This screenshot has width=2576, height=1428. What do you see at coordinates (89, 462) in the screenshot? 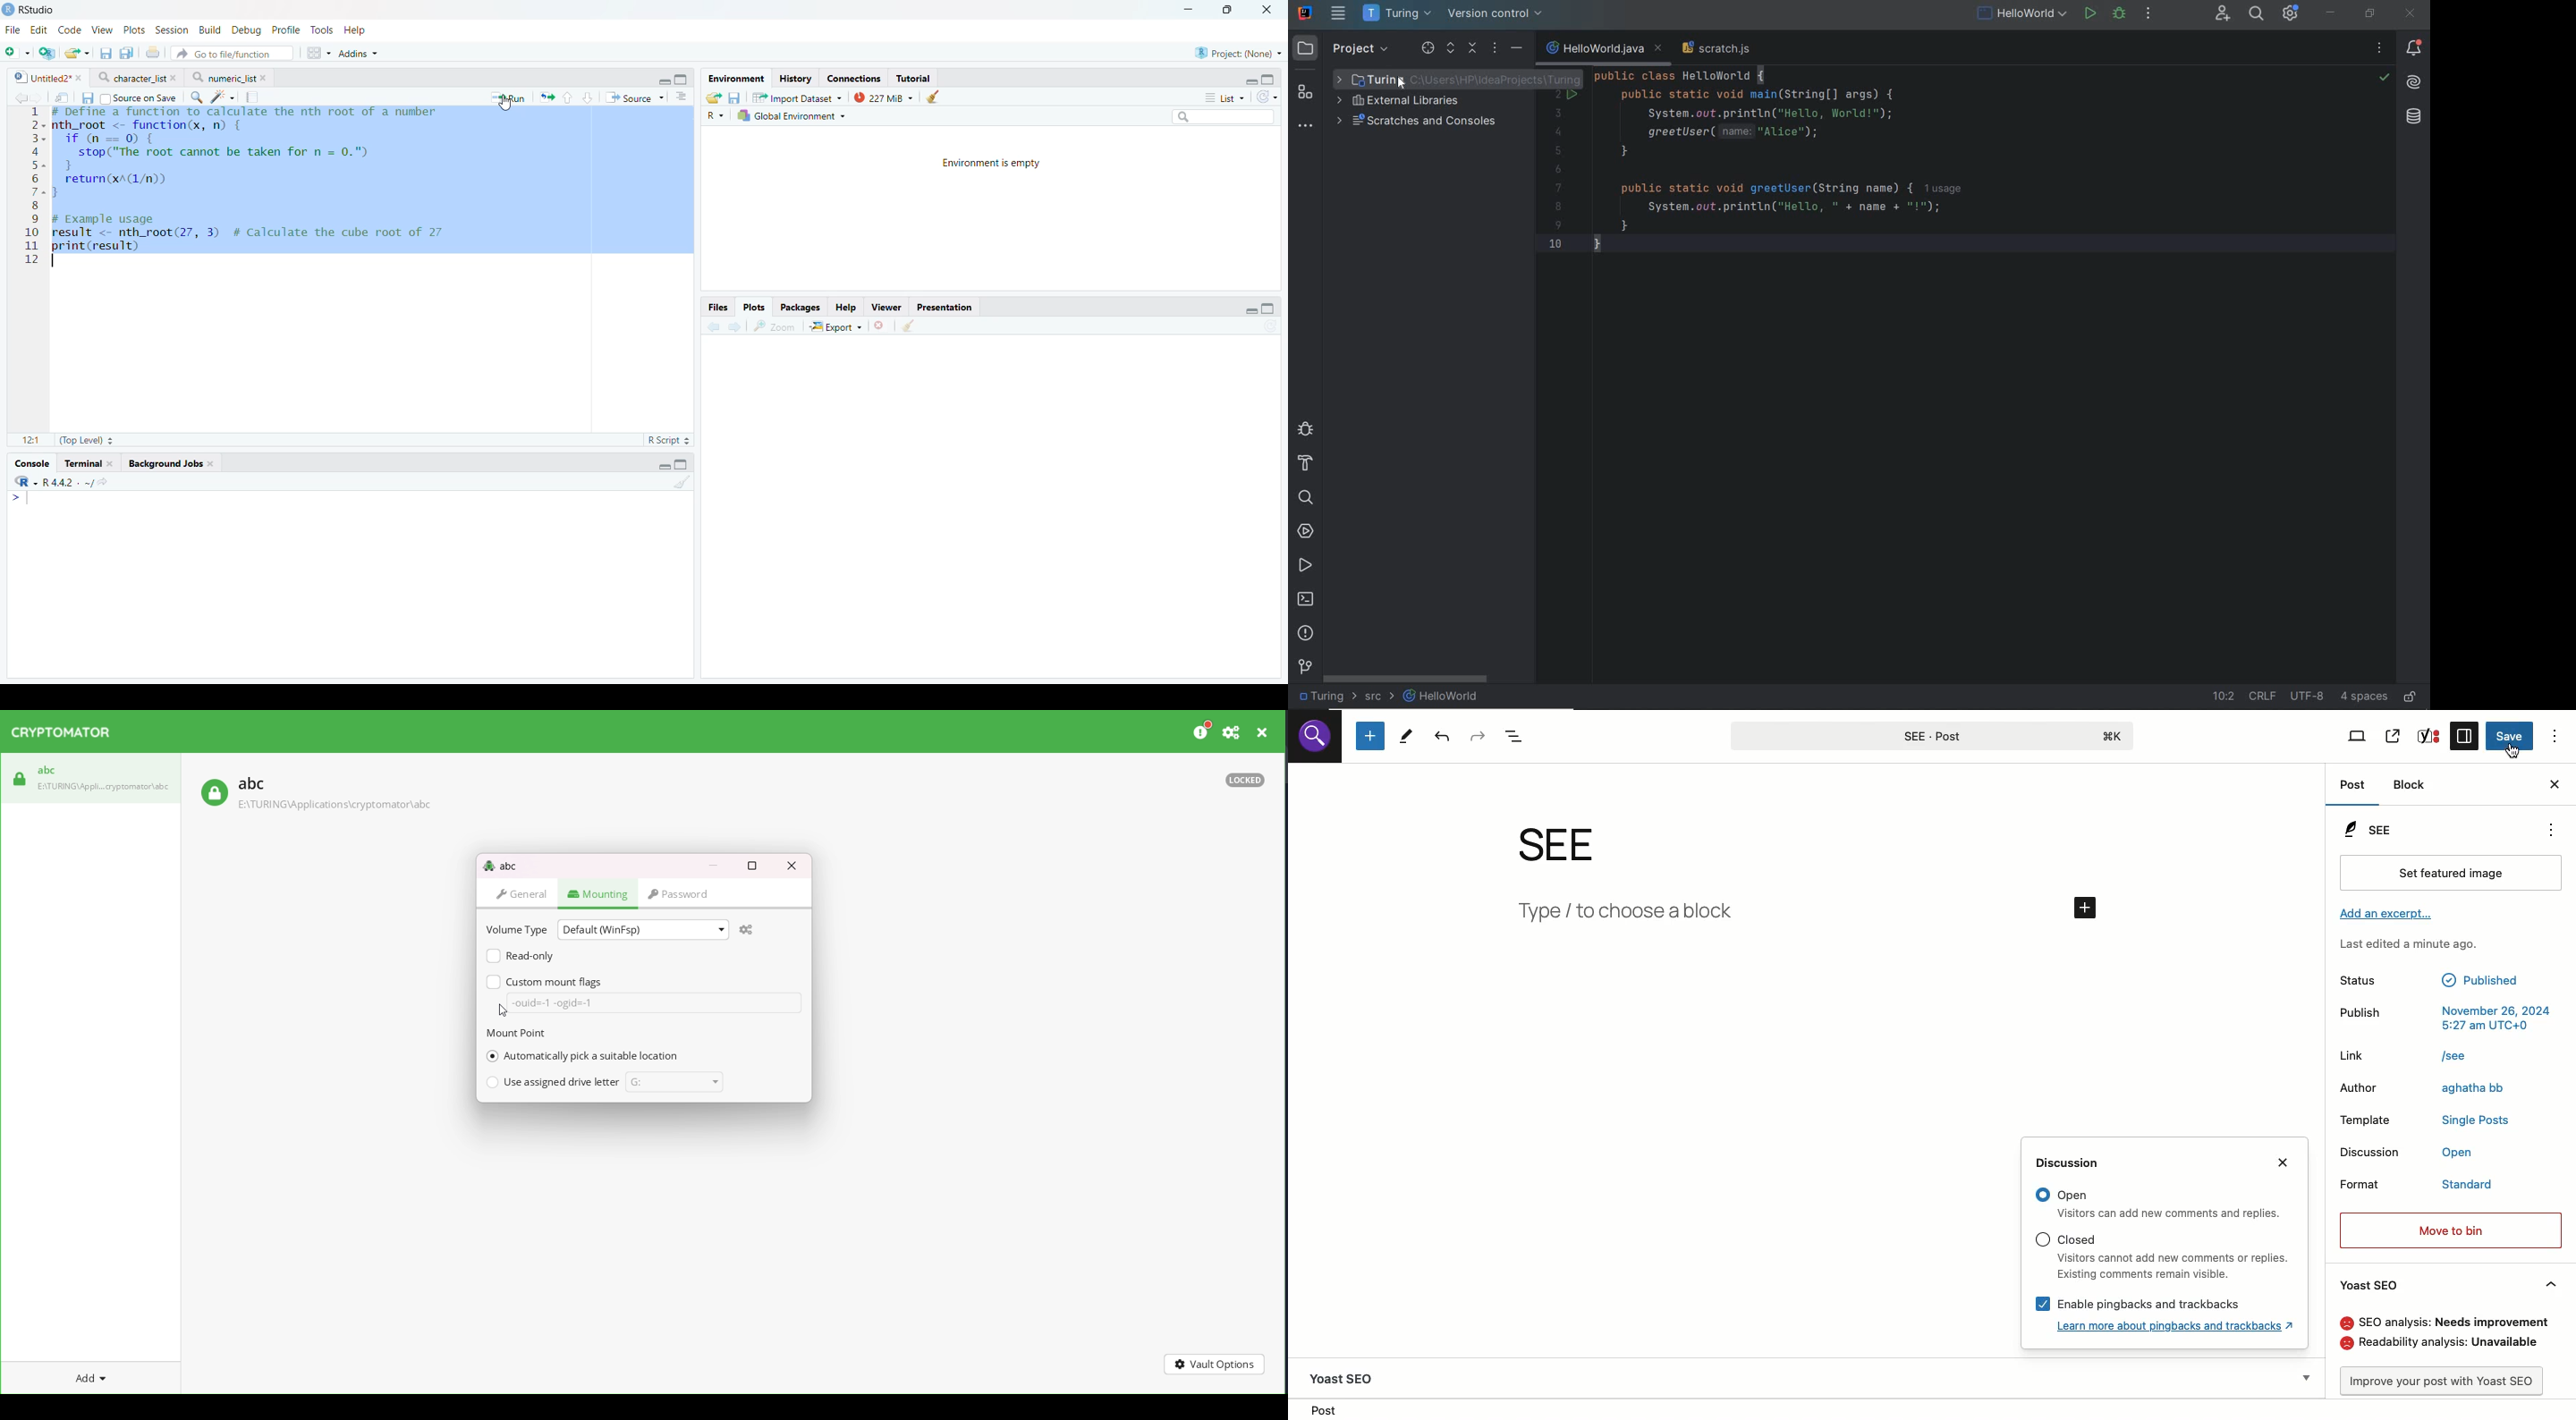
I see `Terminal` at bounding box center [89, 462].